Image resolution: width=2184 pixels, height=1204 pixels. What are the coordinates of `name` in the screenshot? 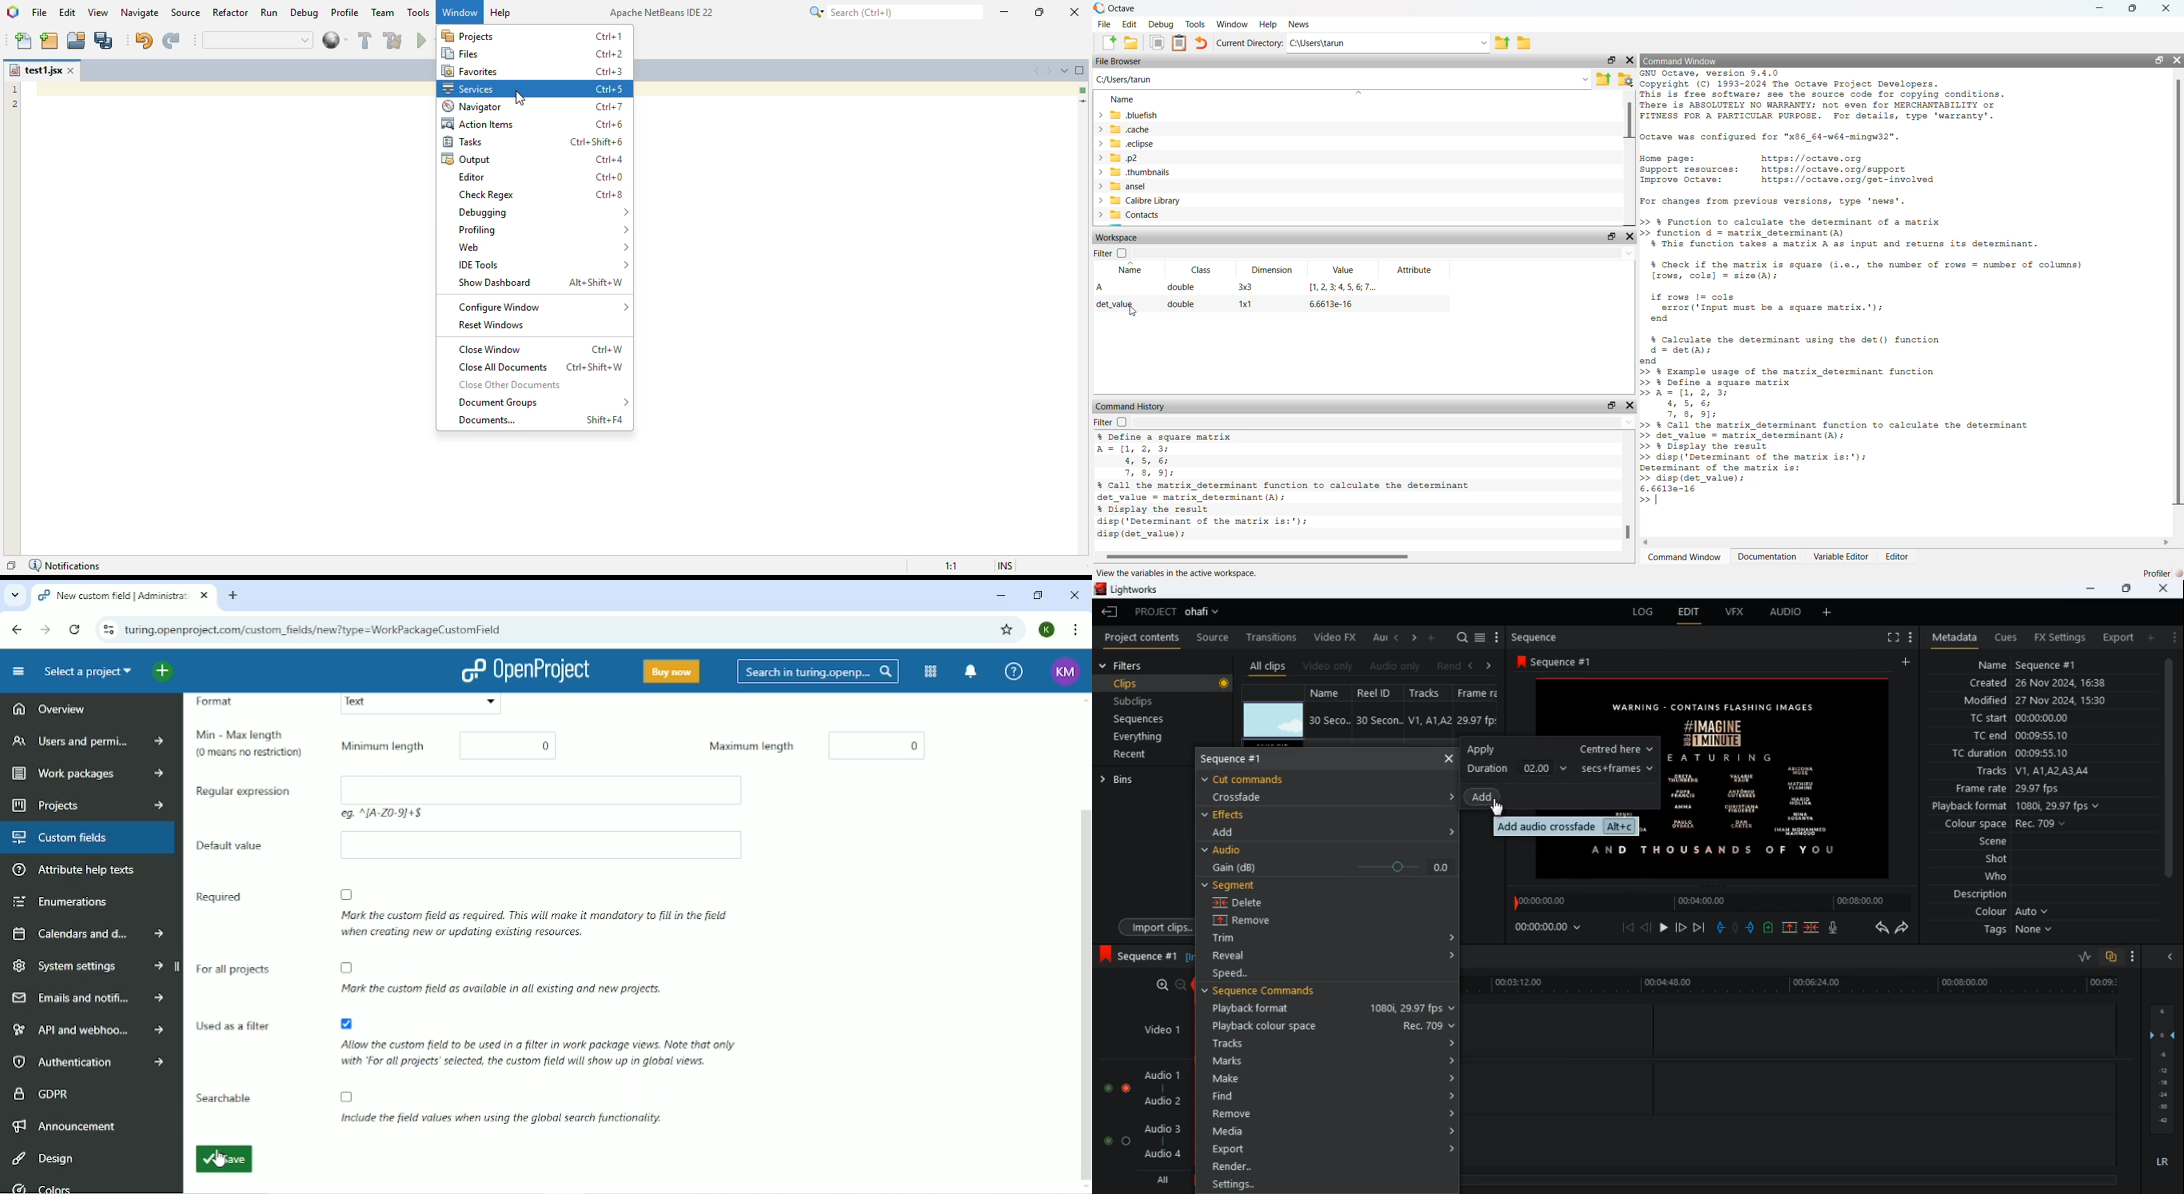 It's located at (2028, 663).